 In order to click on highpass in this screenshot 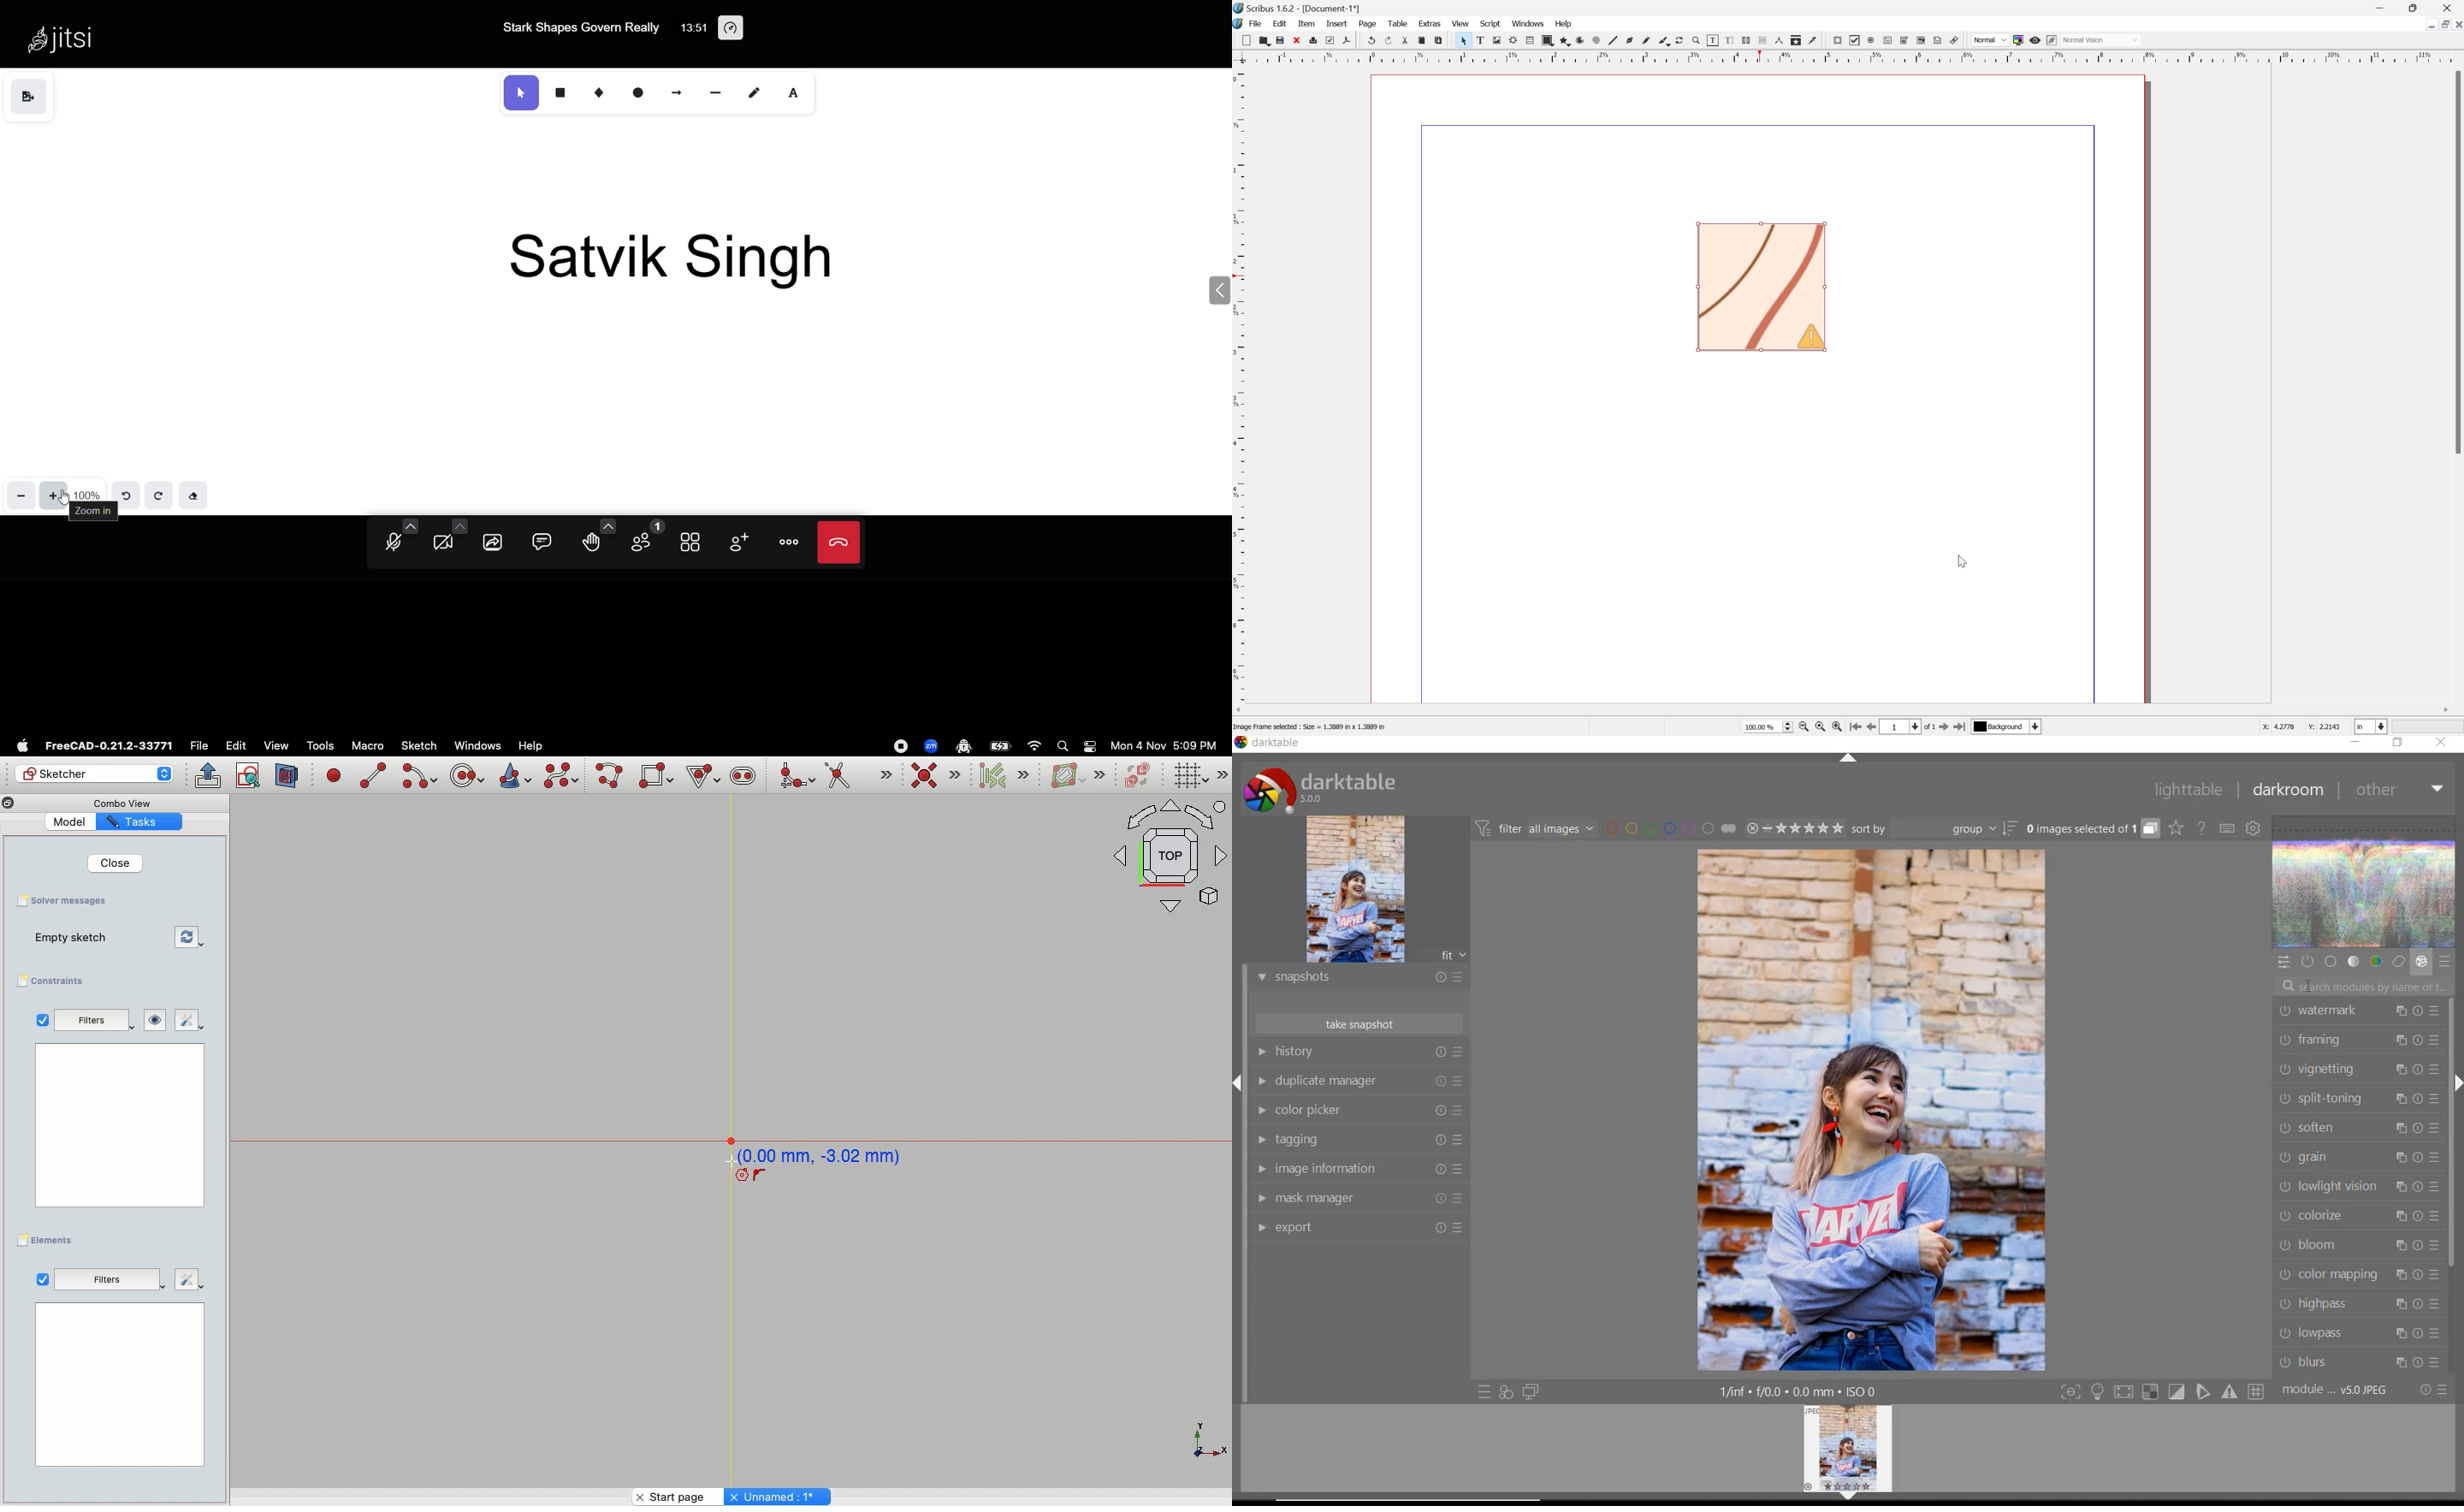, I will do `click(2360, 1303)`.